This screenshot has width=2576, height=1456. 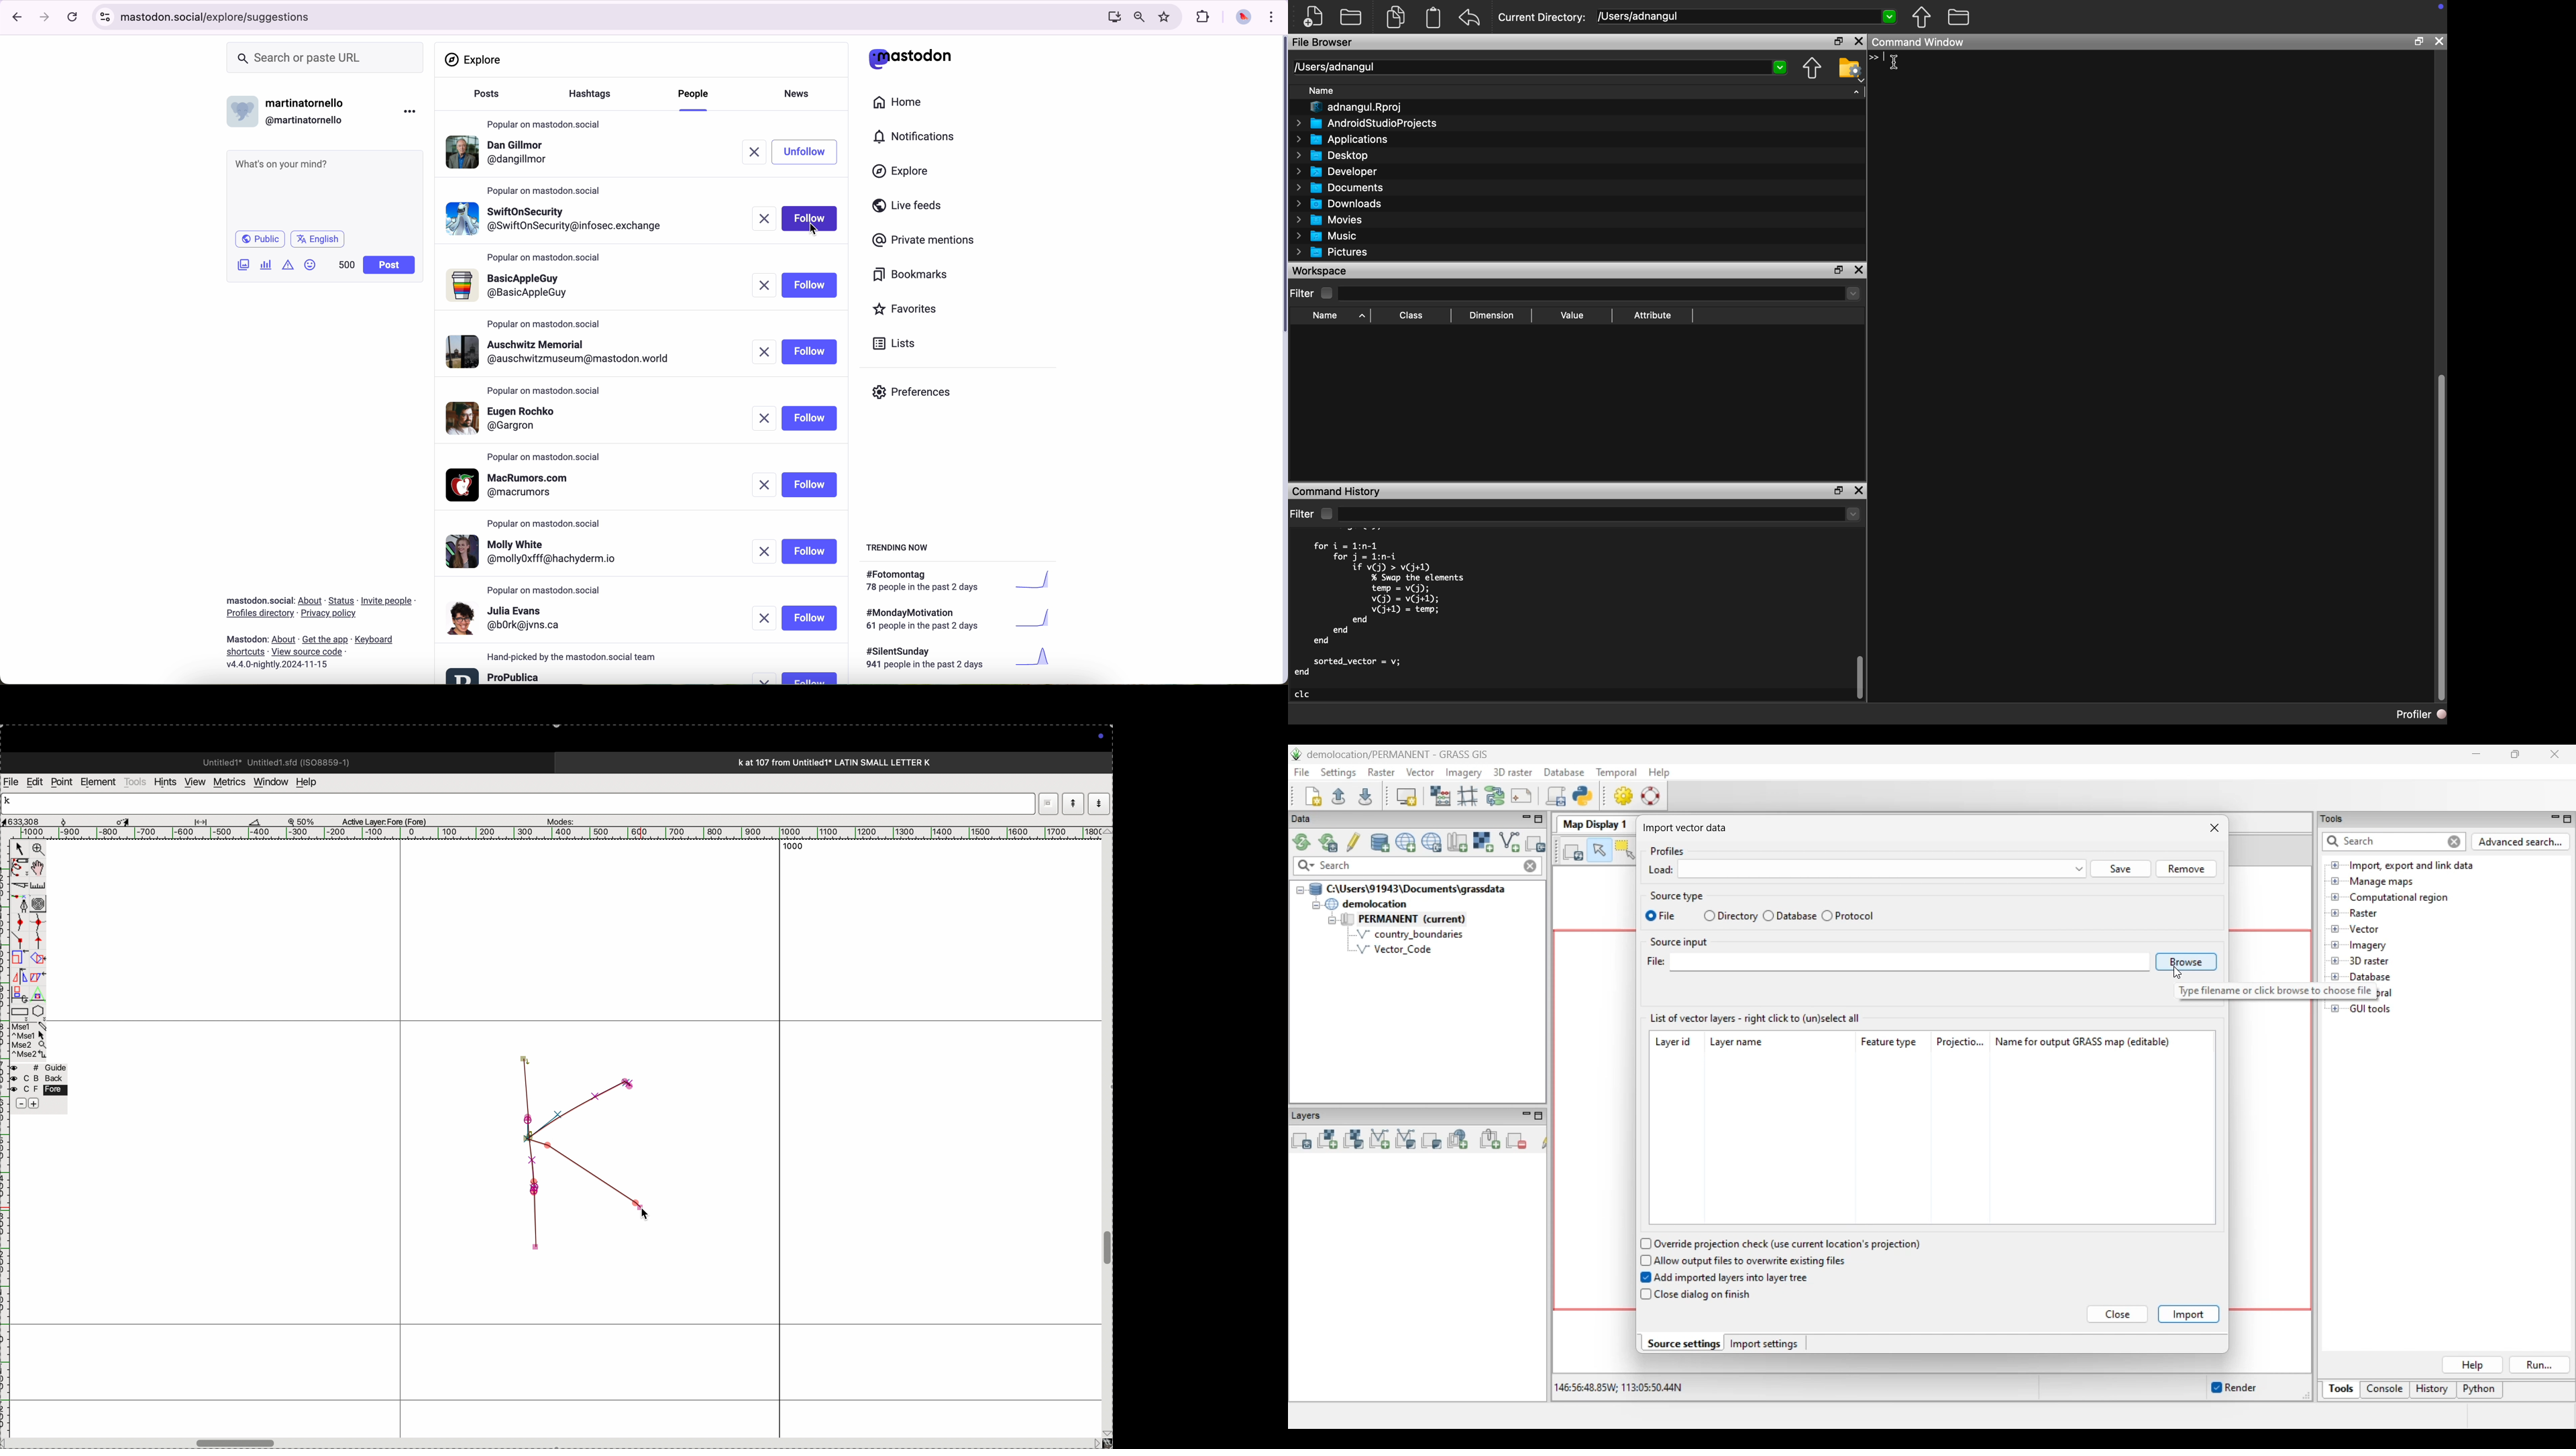 I want to click on Workspace, so click(x=1323, y=270).